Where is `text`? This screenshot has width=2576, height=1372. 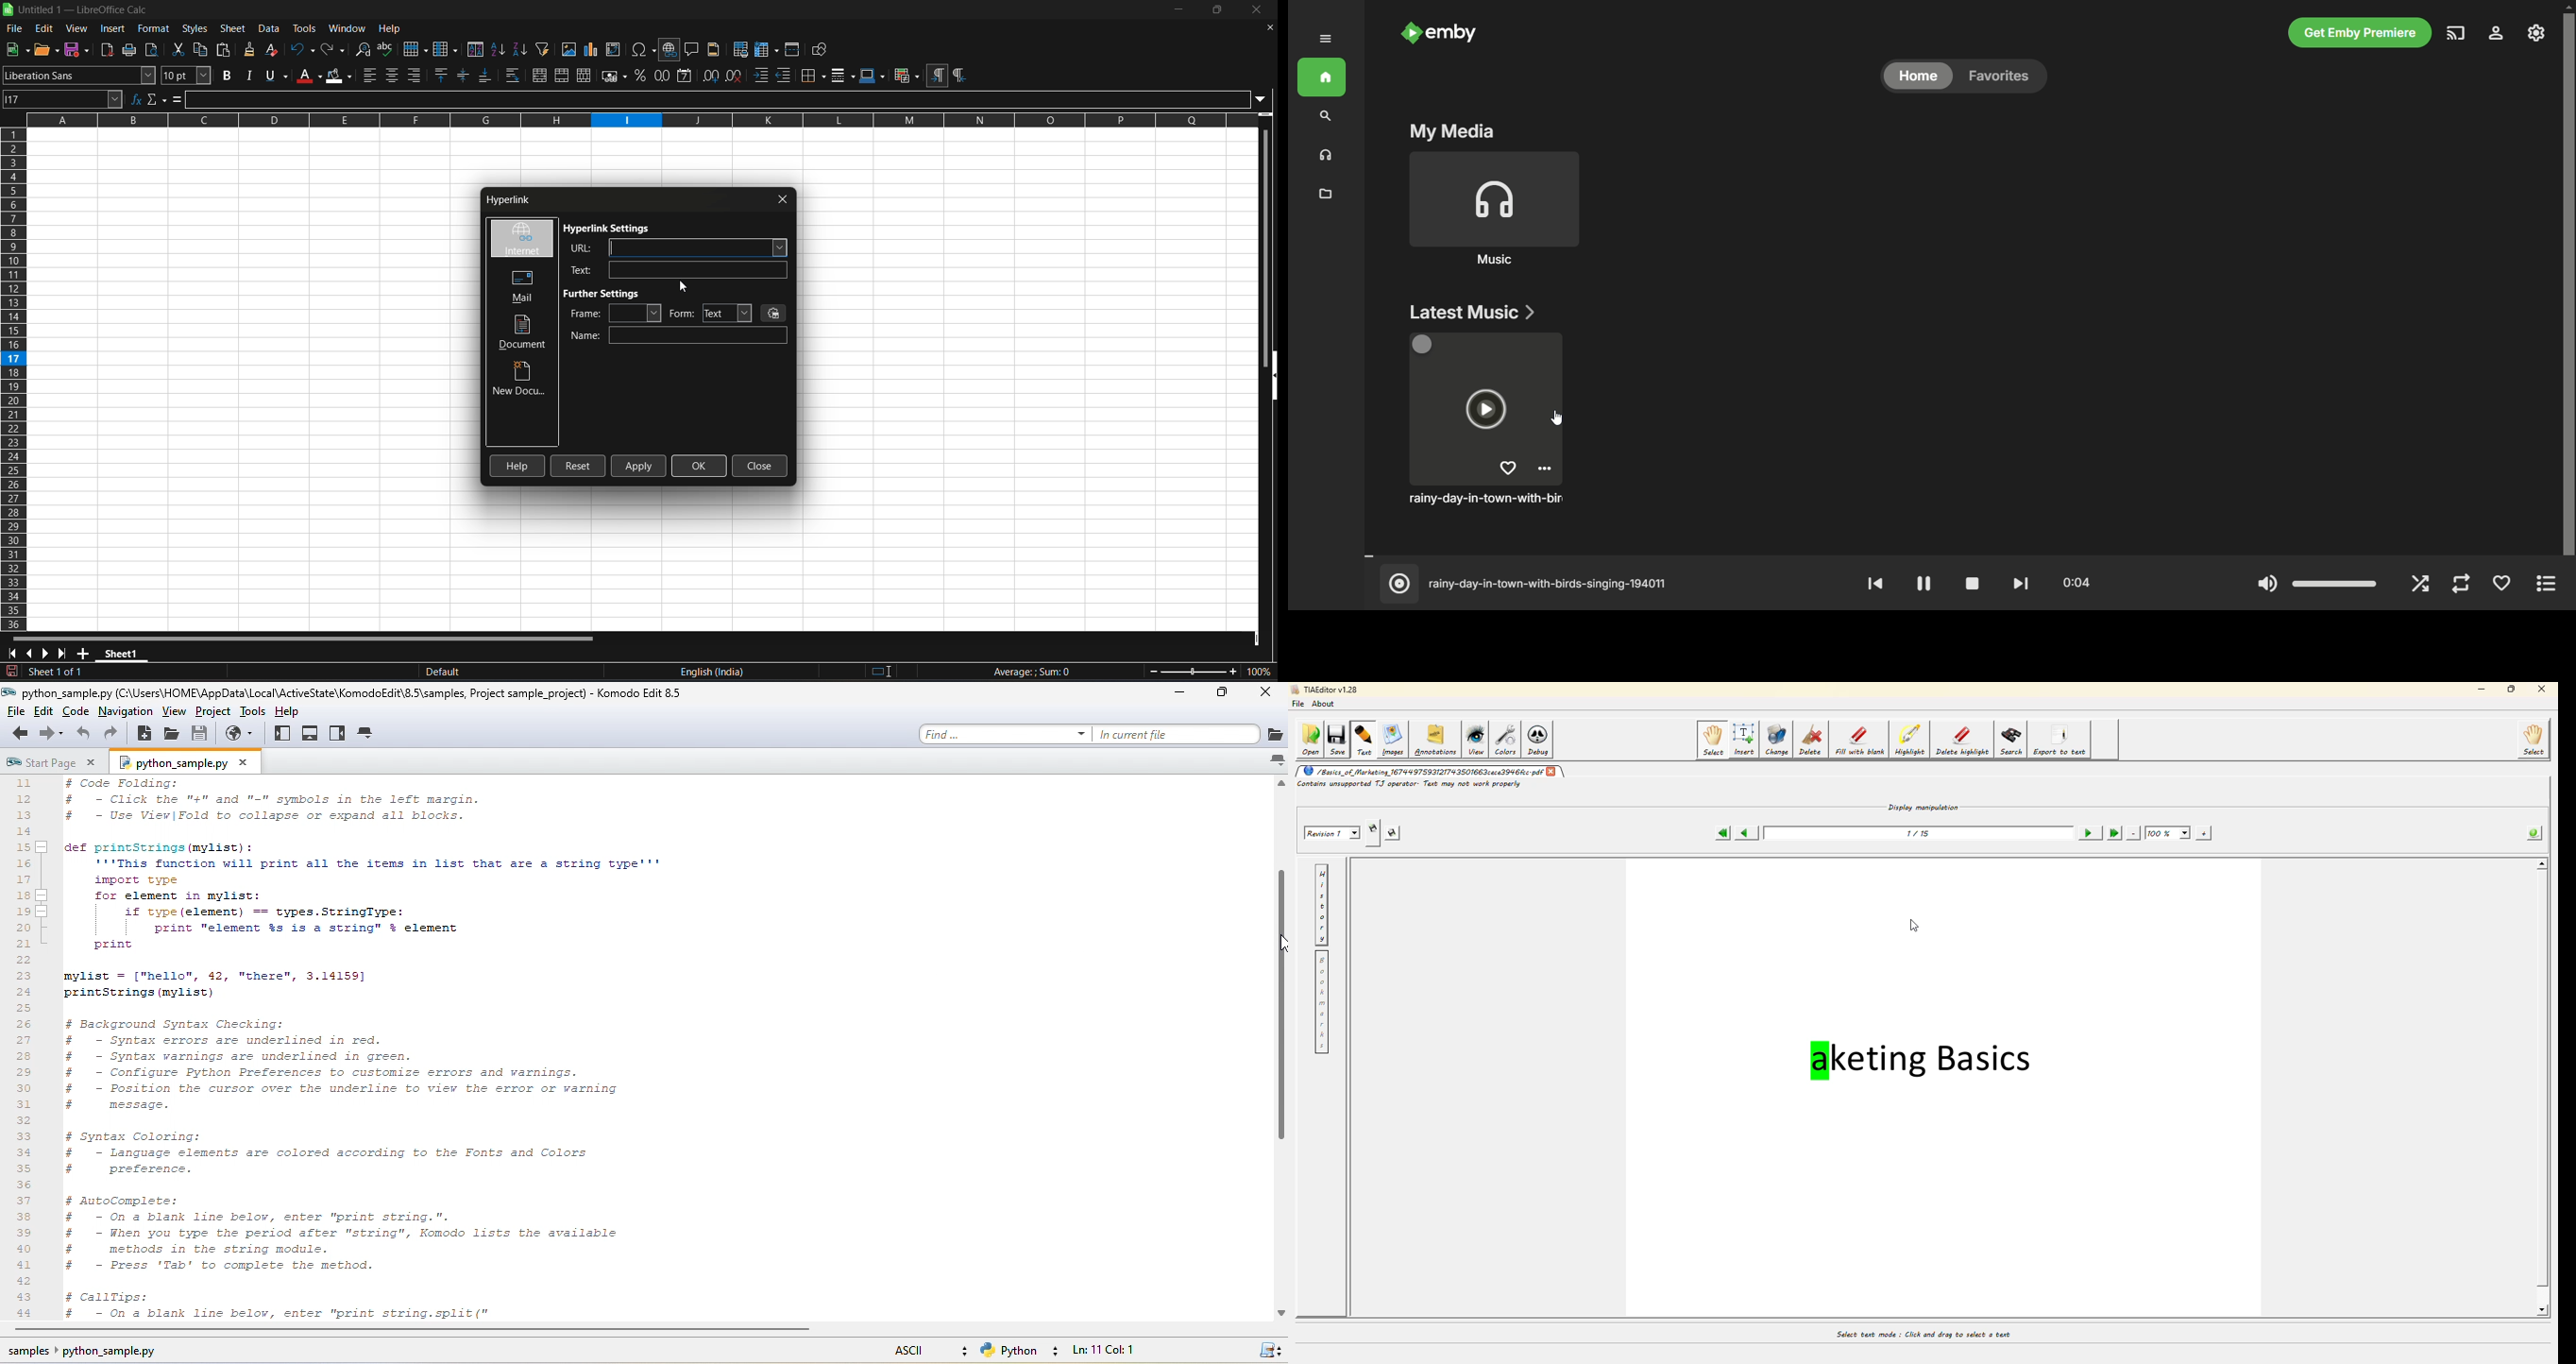
text is located at coordinates (674, 270).